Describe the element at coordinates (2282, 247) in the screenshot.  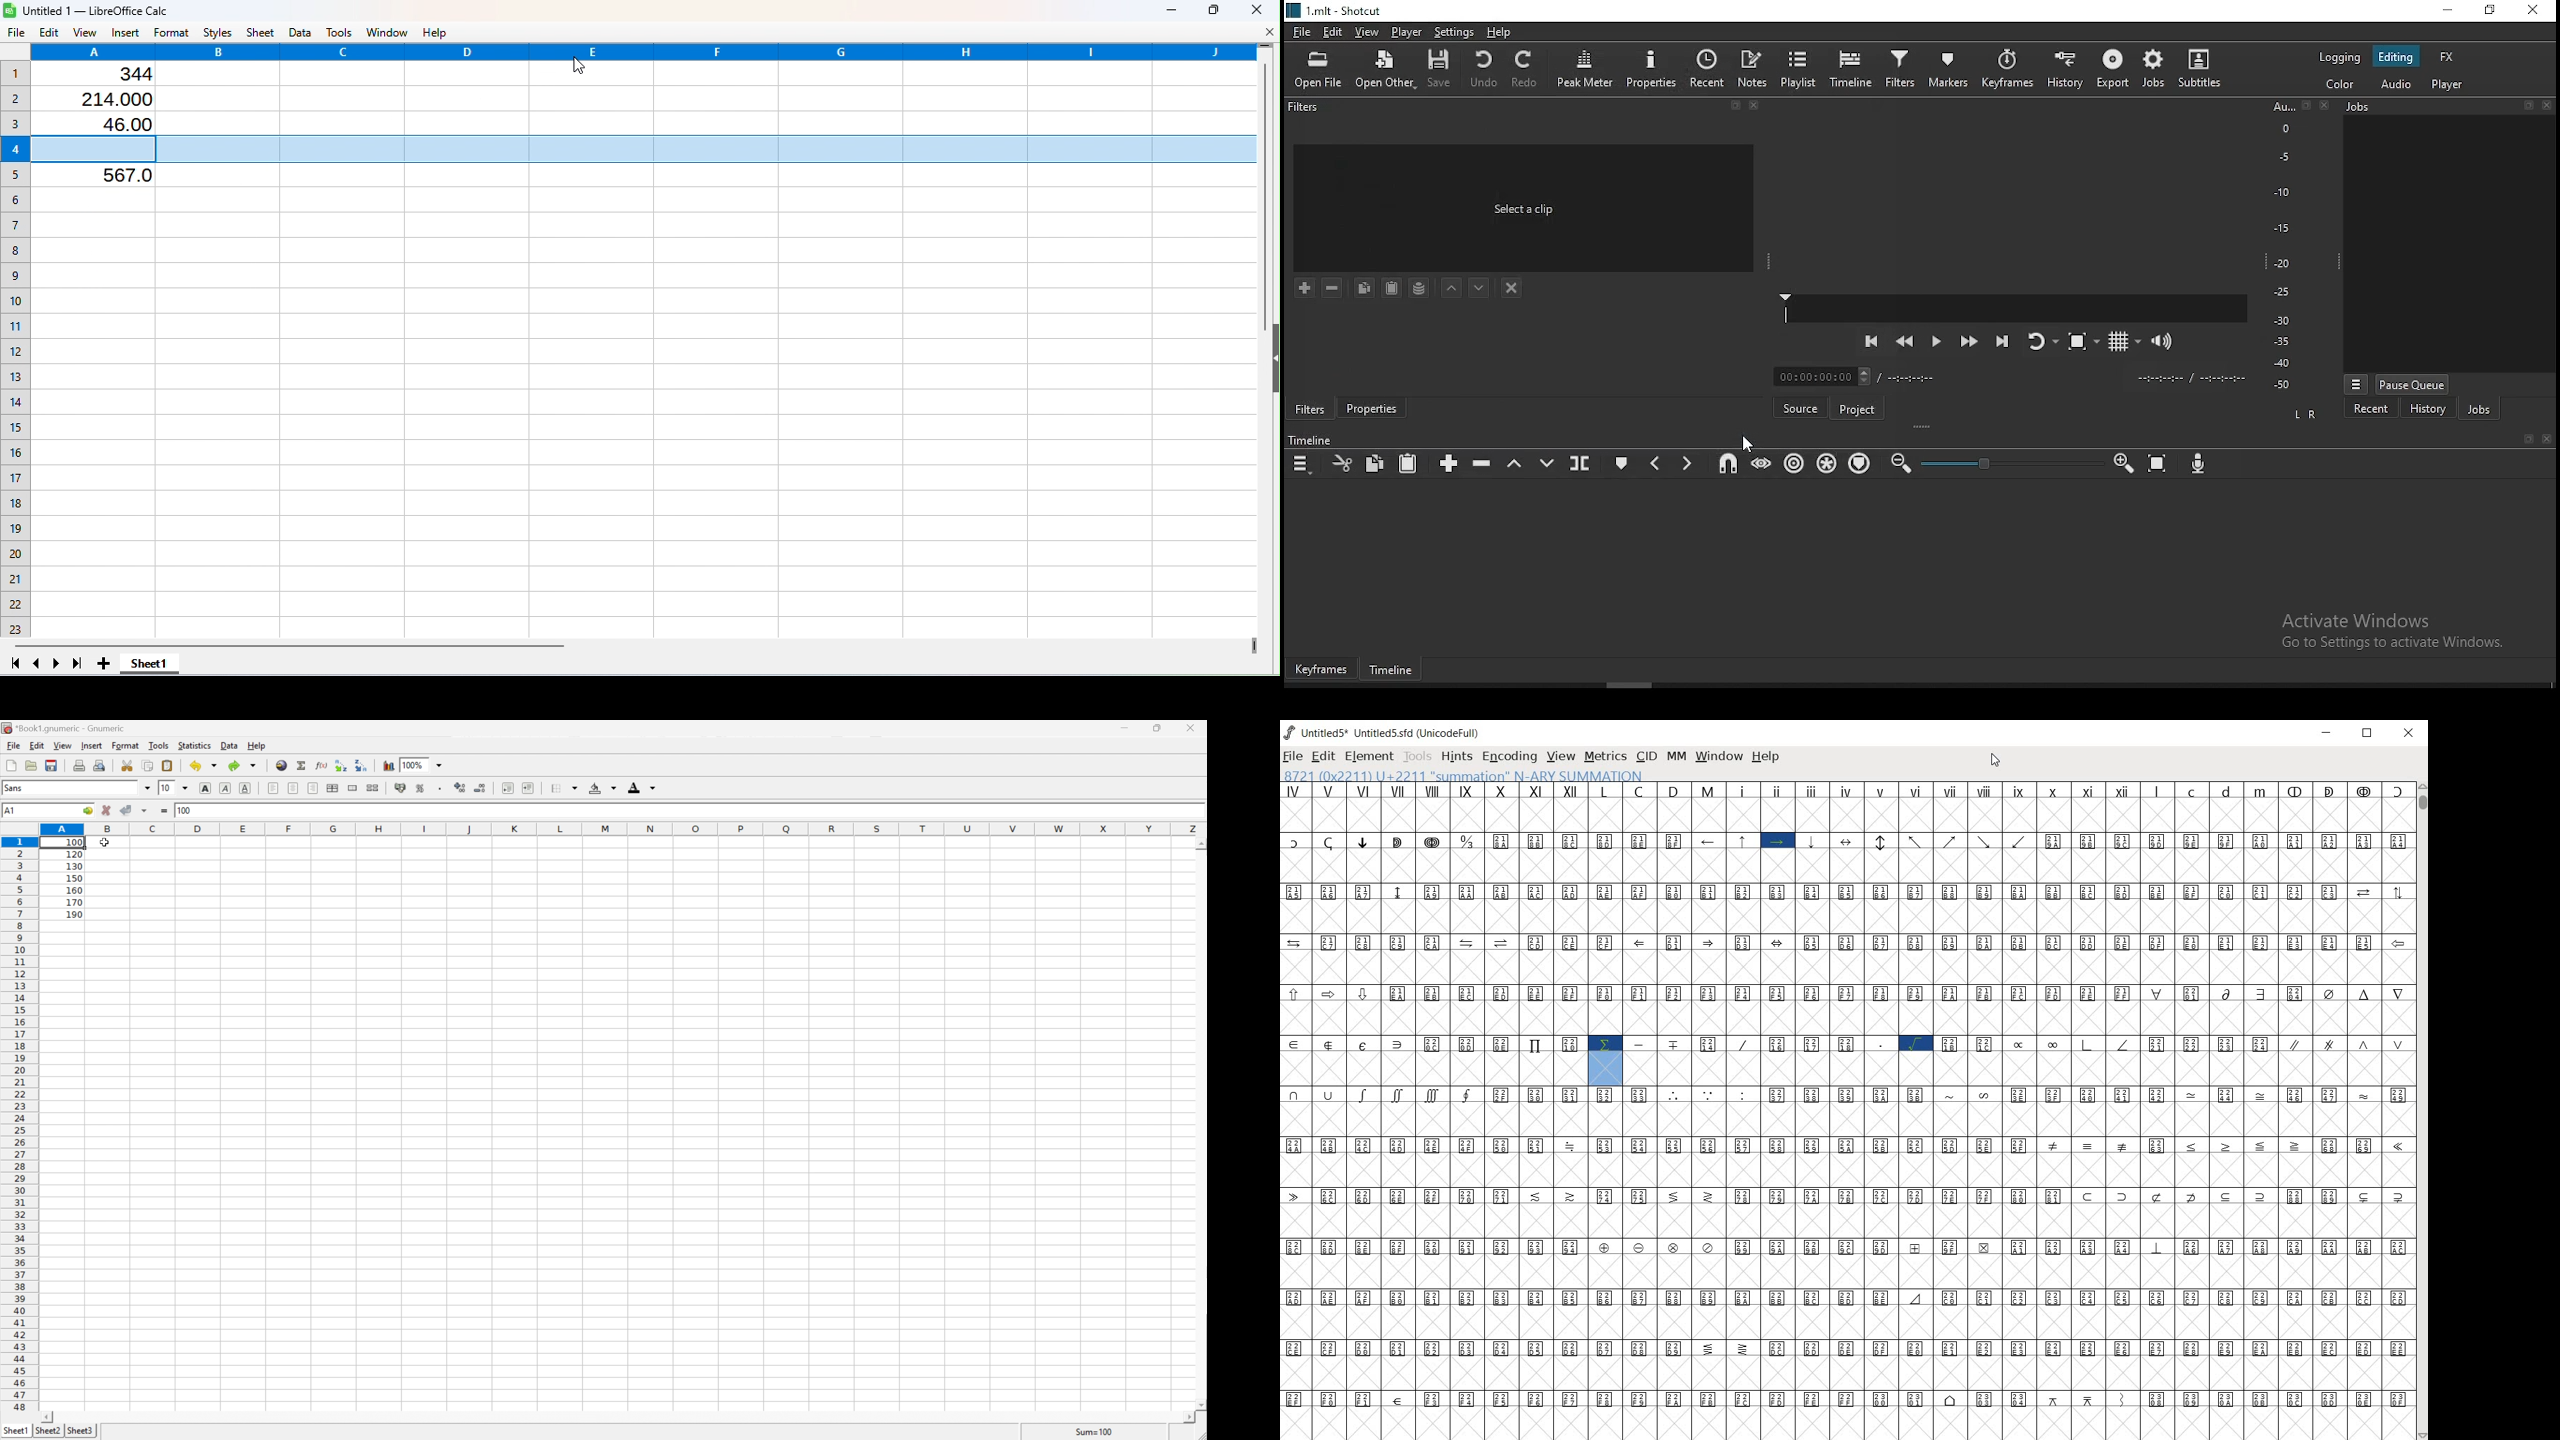
I see `scale` at that location.